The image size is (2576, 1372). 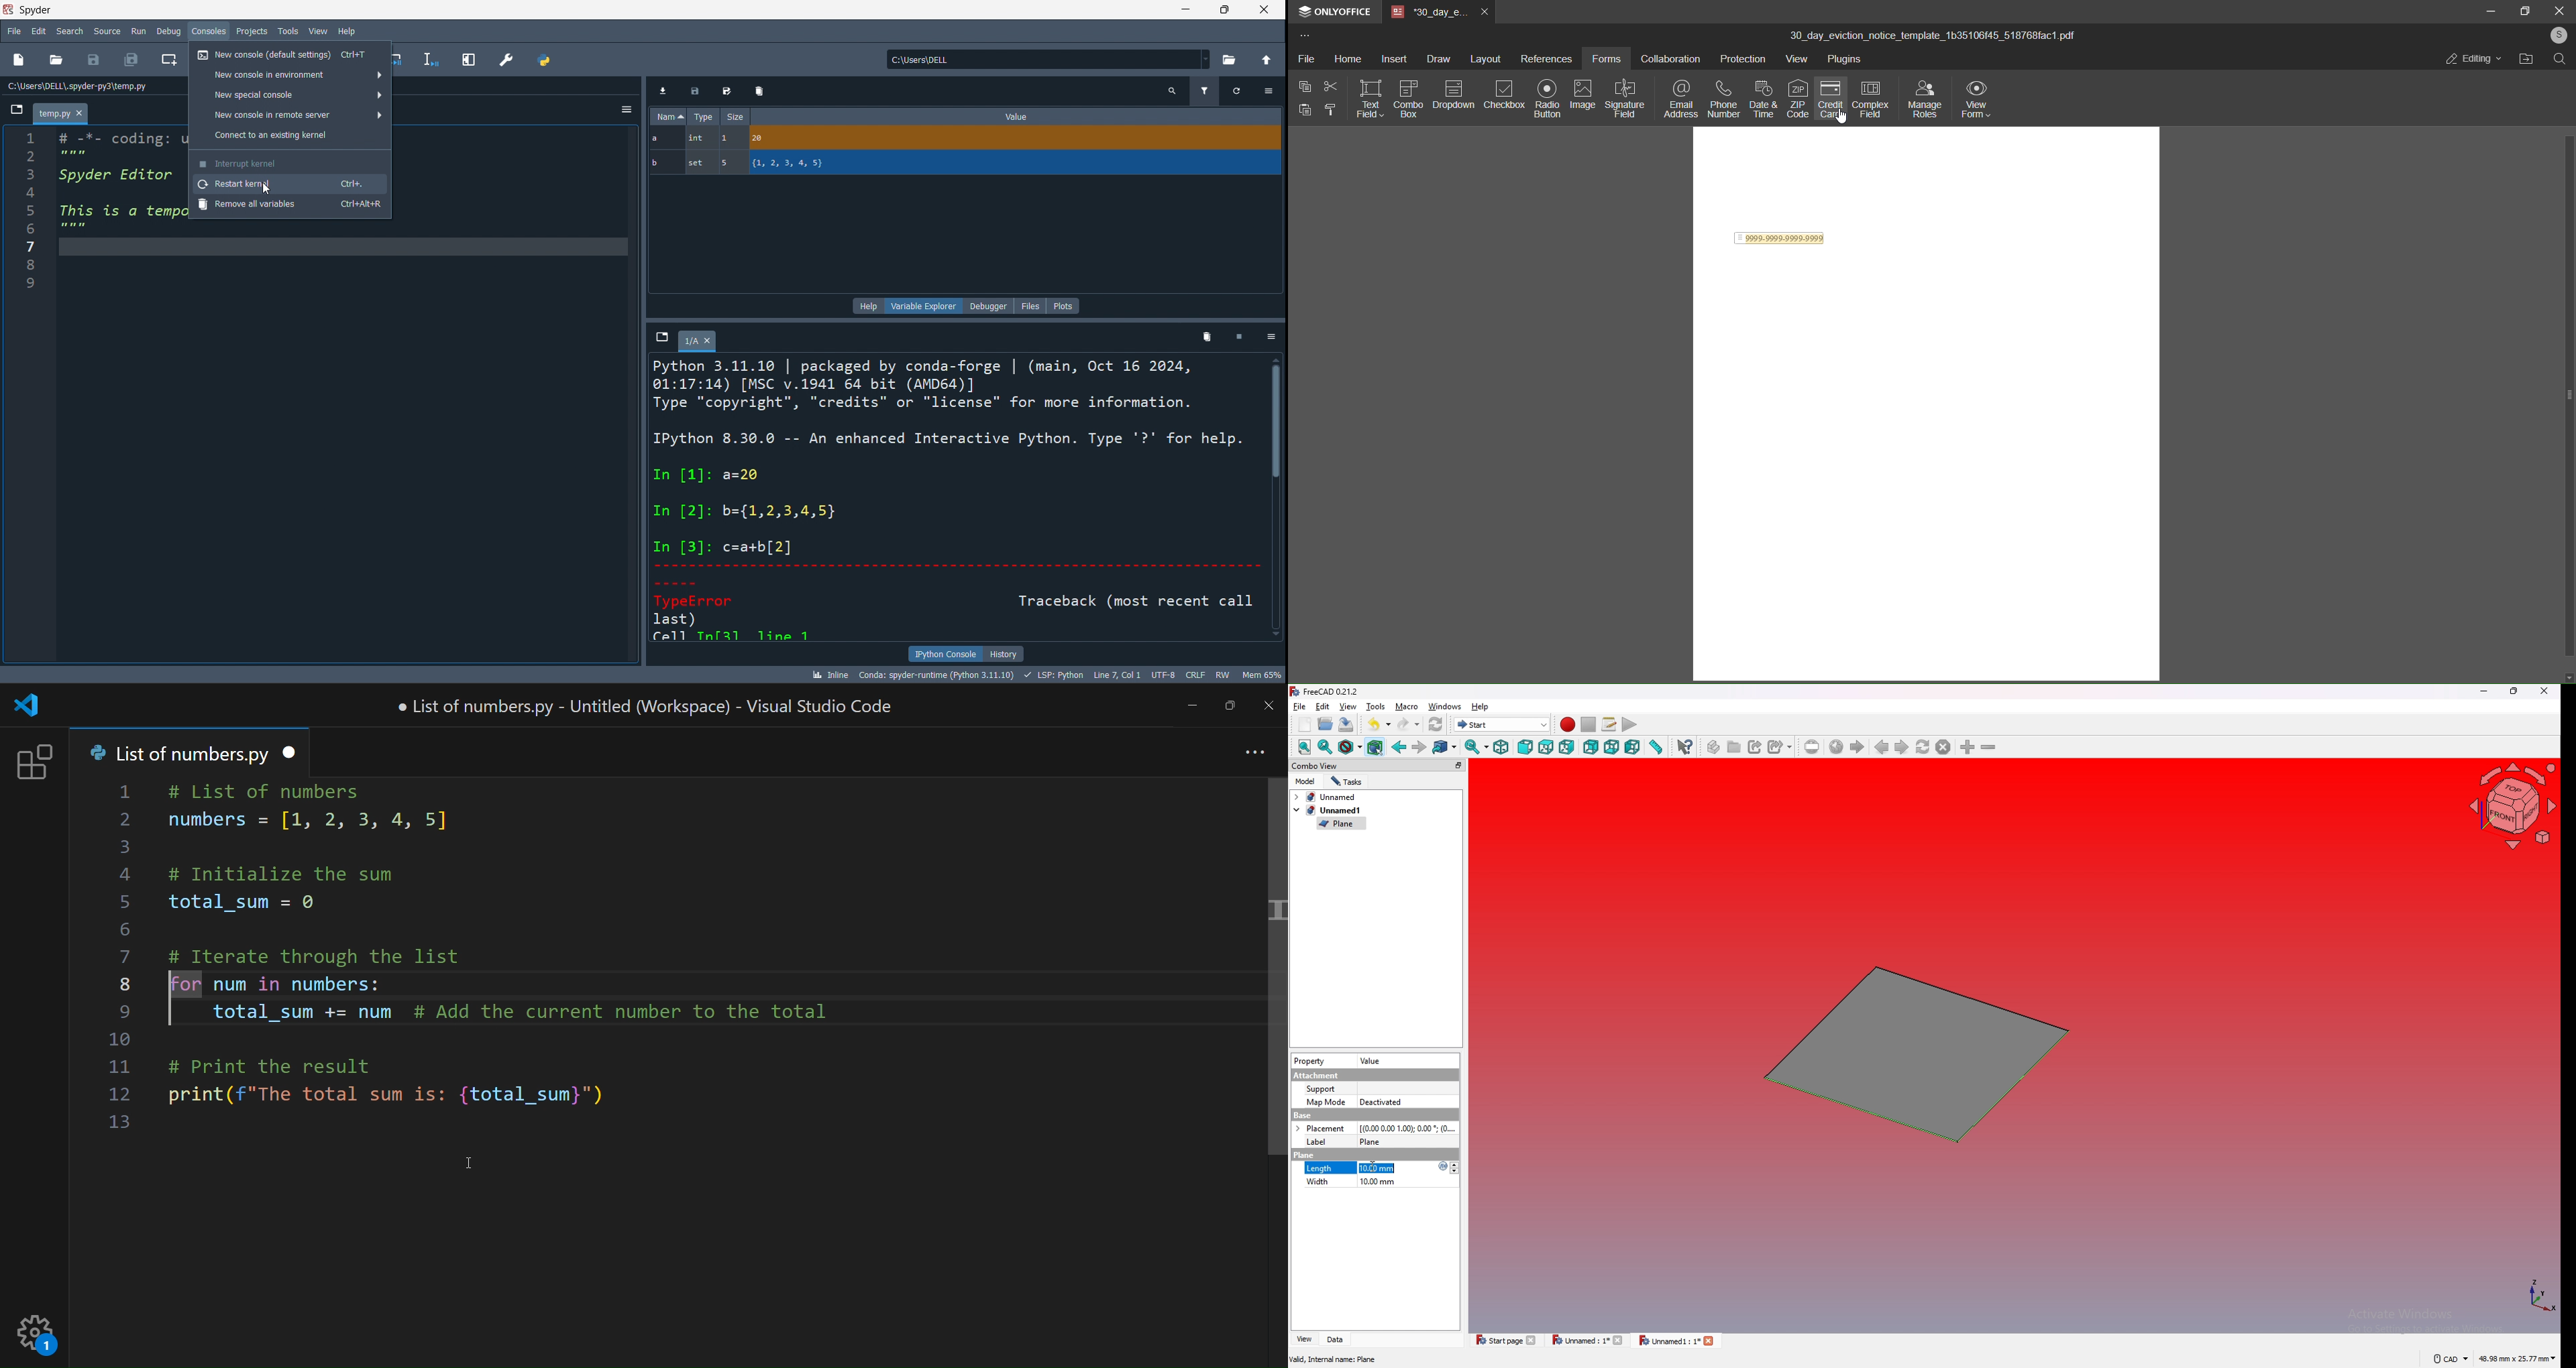 I want to click on new file, so click(x=19, y=61).